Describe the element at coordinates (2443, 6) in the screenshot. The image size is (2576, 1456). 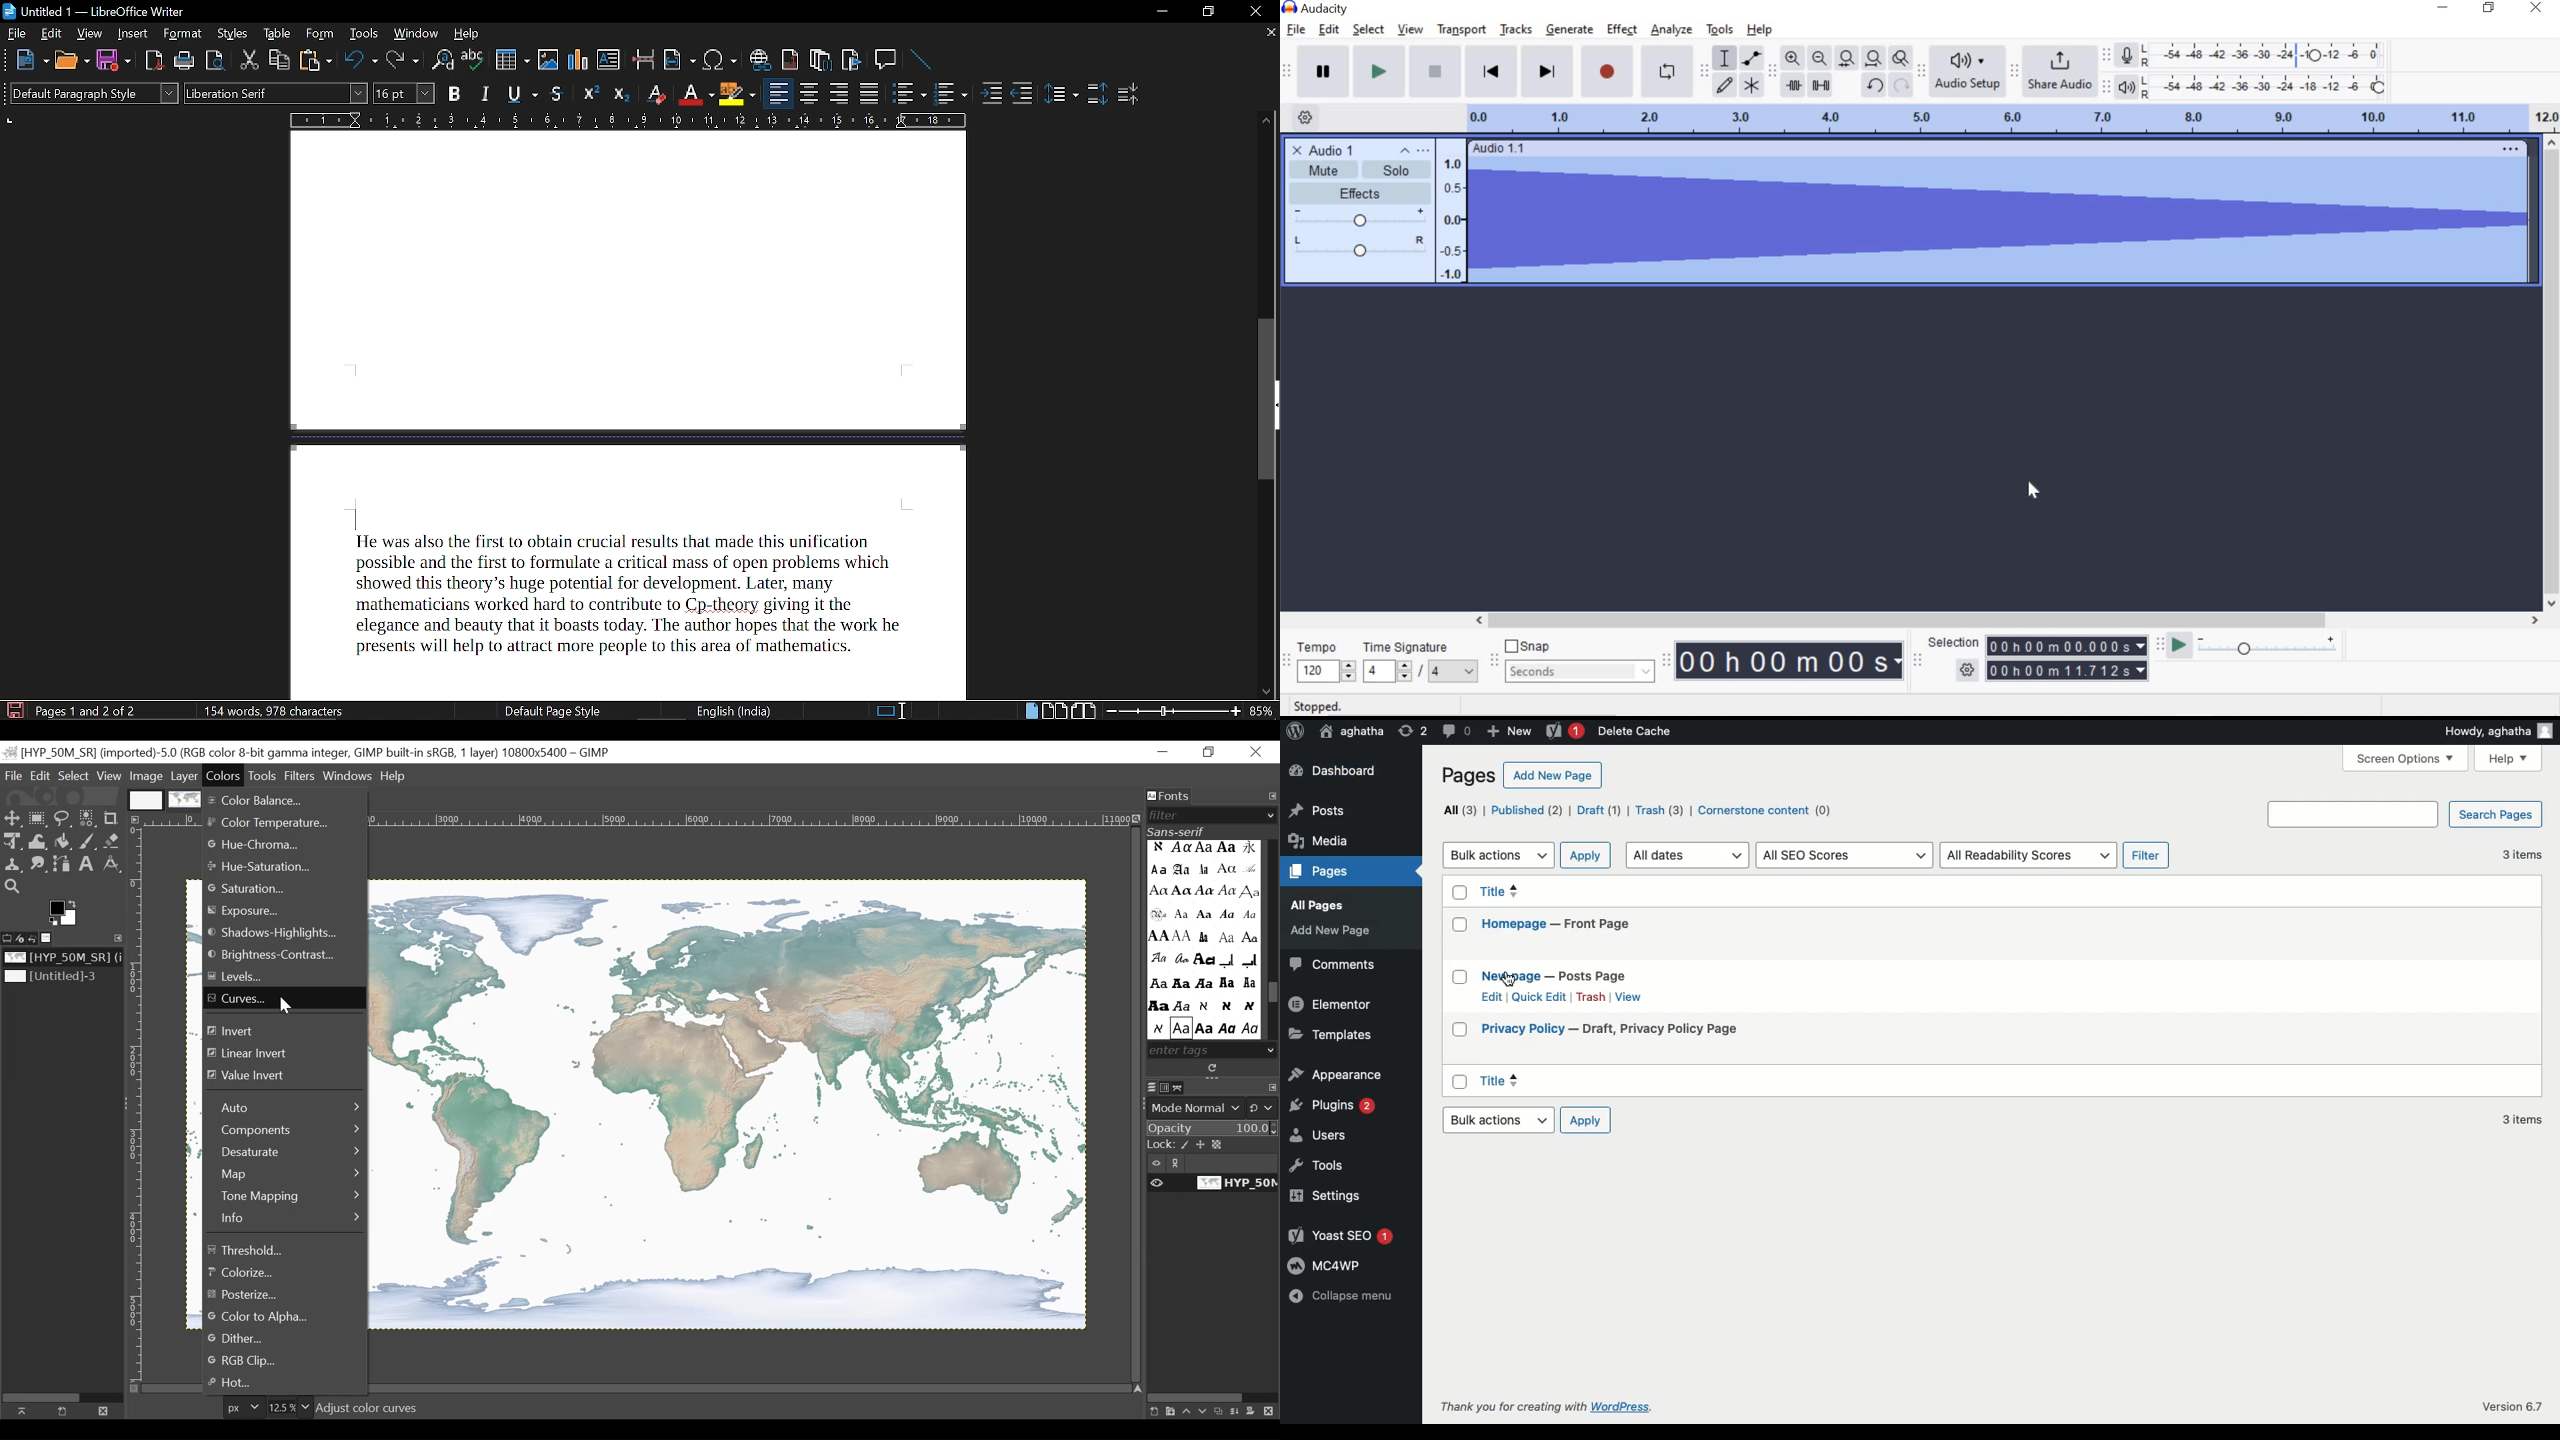
I see `minimize` at that location.